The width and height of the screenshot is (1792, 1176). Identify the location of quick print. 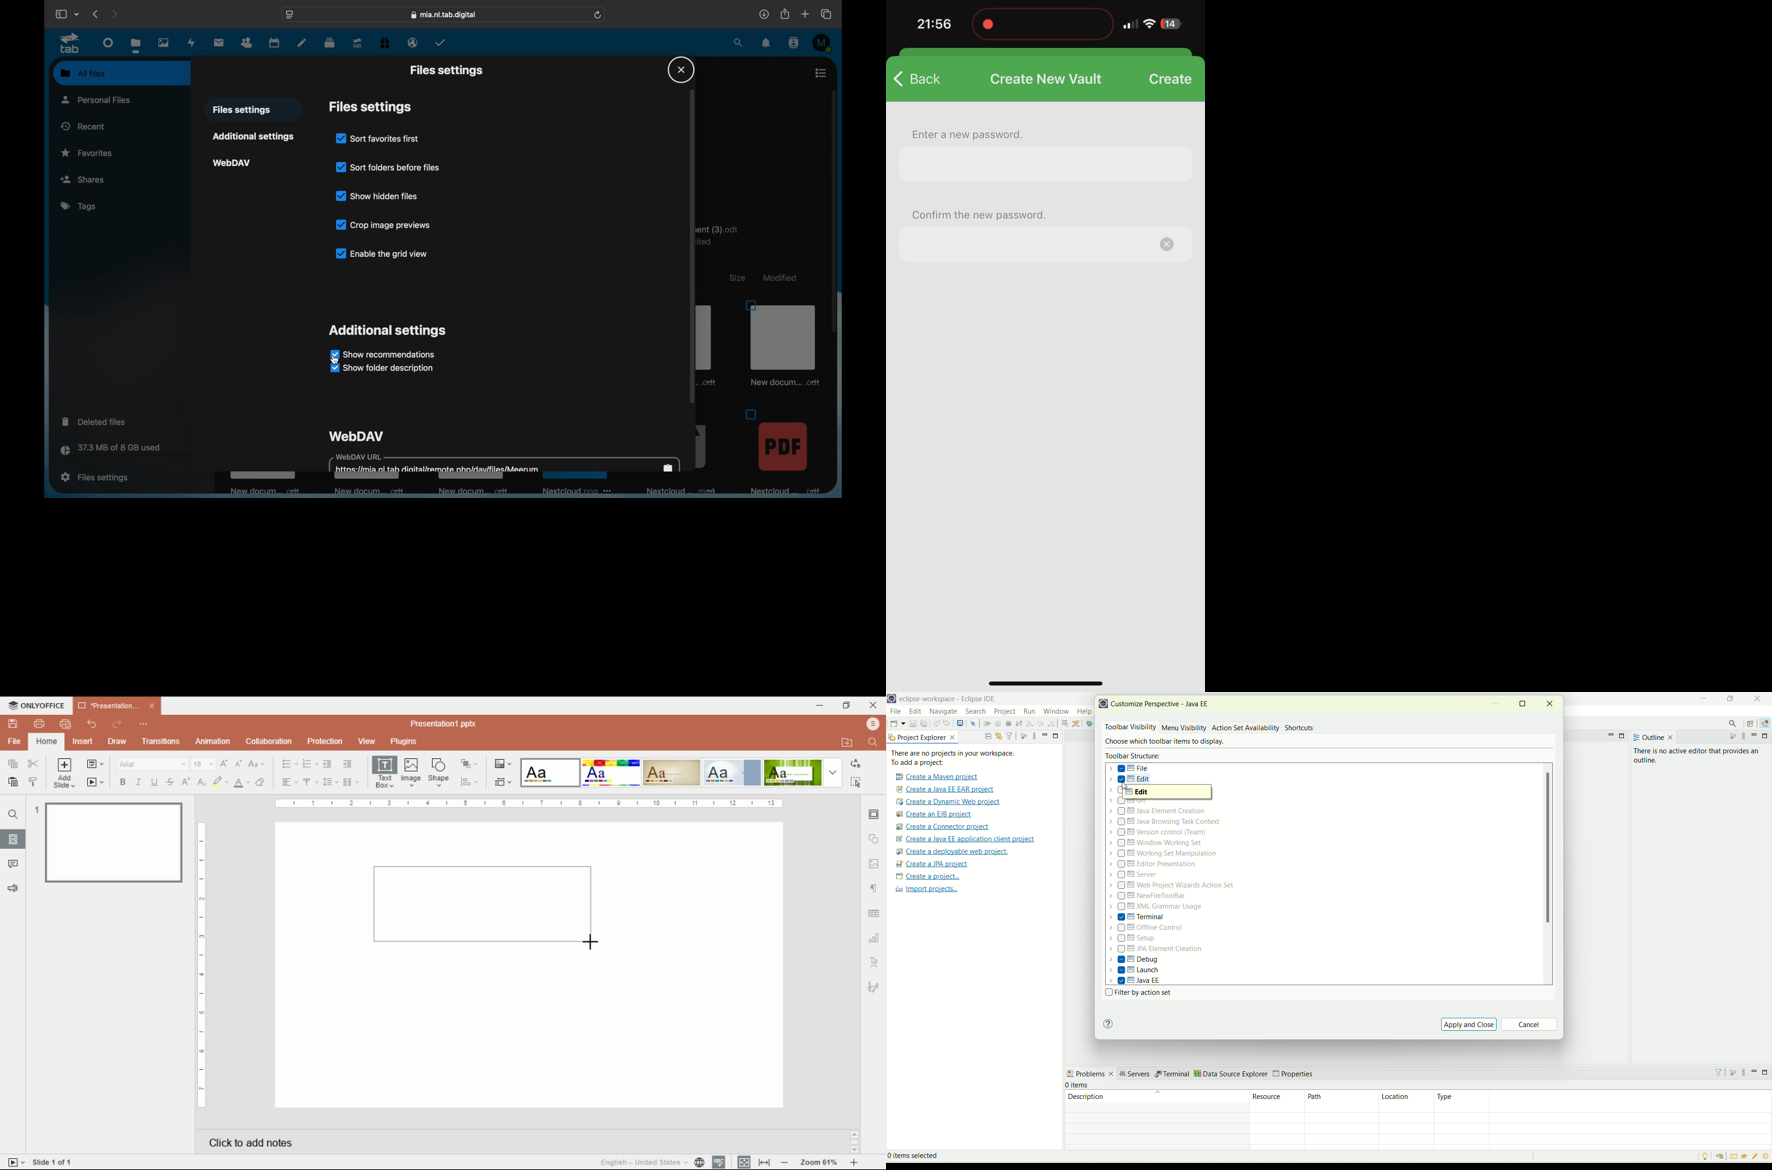
(66, 723).